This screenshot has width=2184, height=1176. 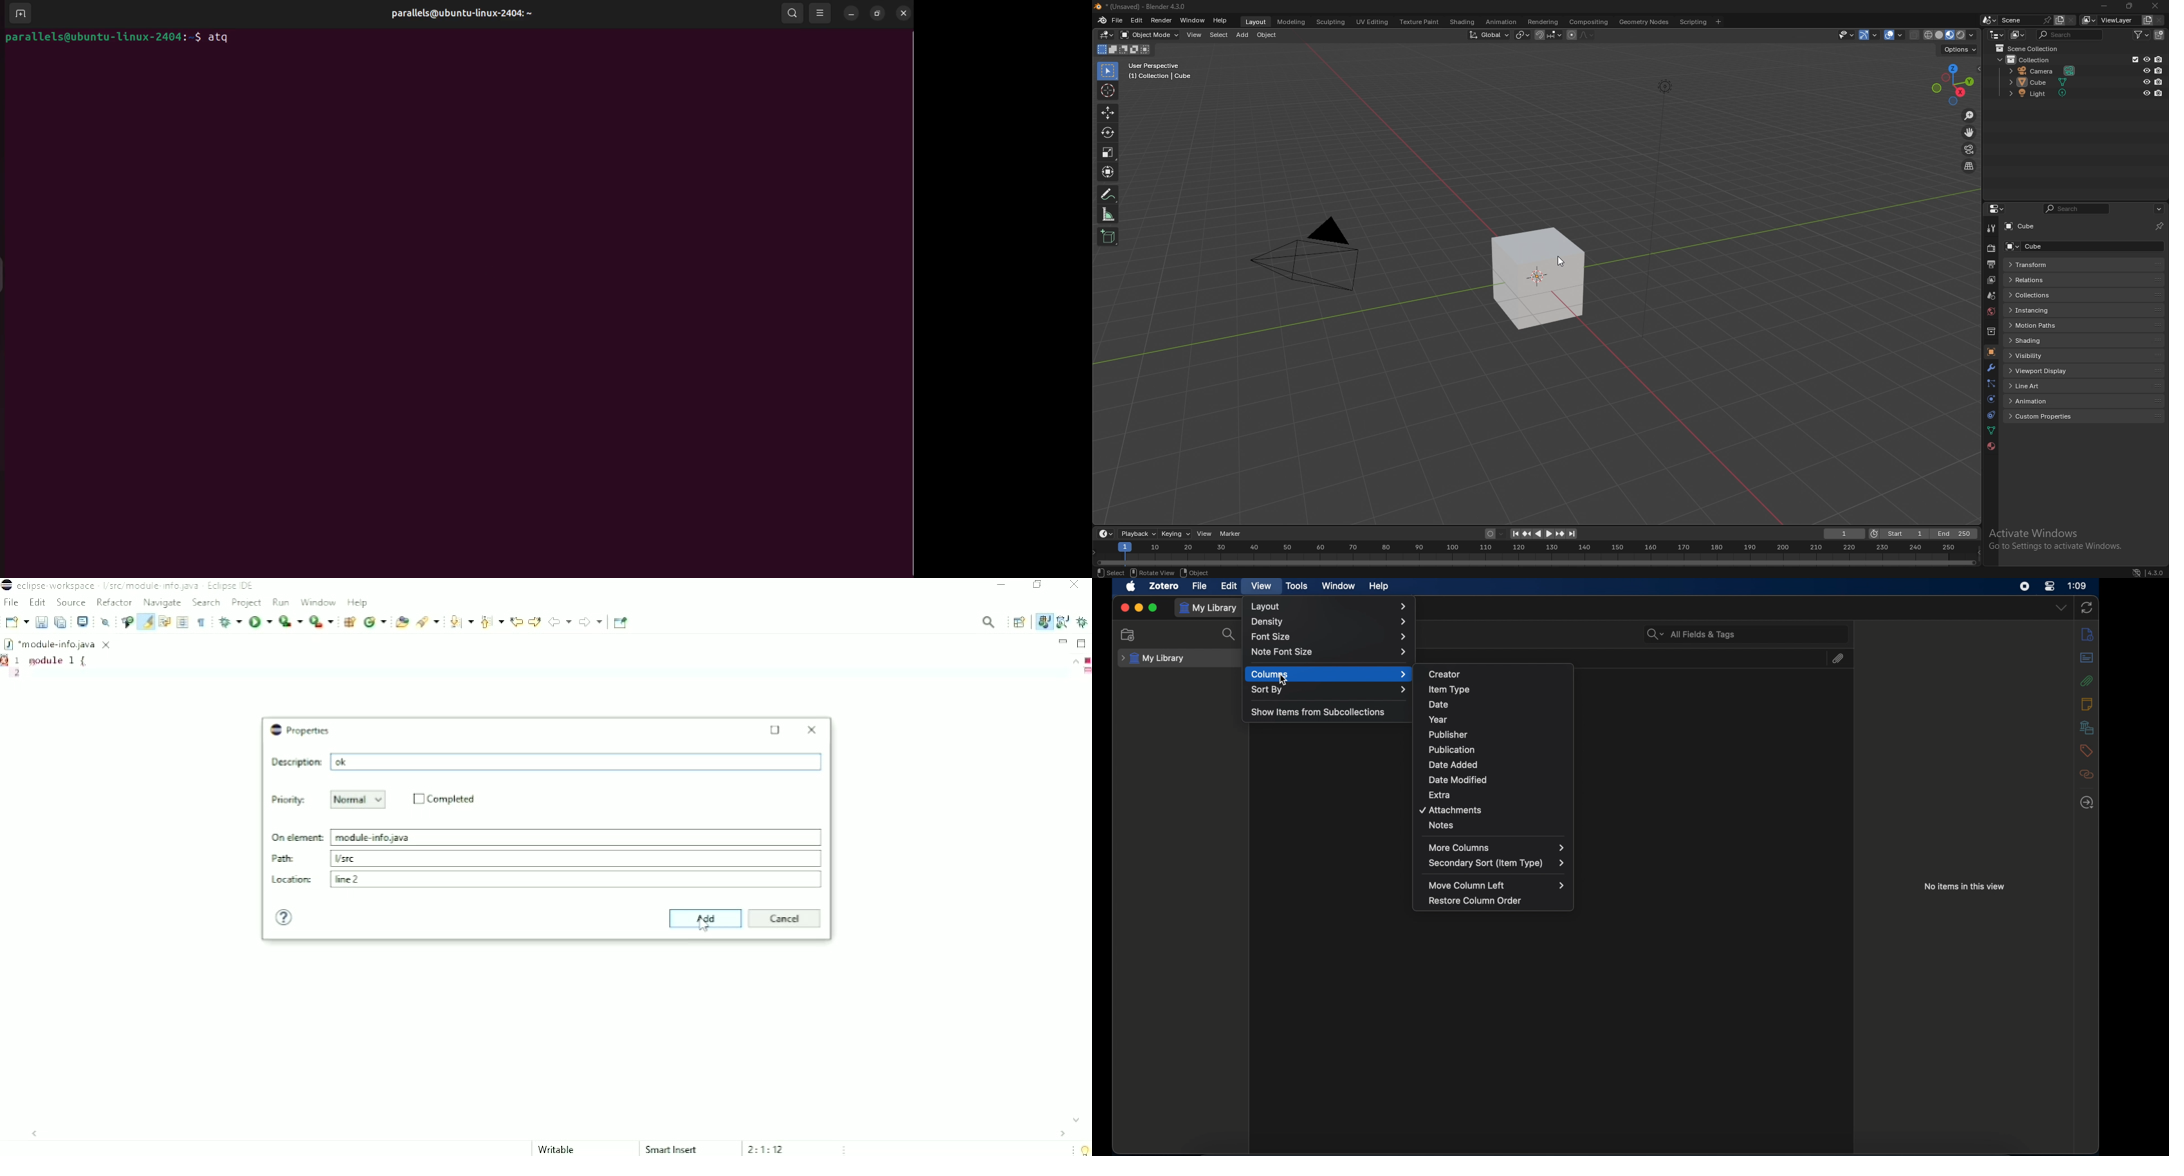 What do you see at coordinates (1951, 35) in the screenshot?
I see `viewport shading` at bounding box center [1951, 35].